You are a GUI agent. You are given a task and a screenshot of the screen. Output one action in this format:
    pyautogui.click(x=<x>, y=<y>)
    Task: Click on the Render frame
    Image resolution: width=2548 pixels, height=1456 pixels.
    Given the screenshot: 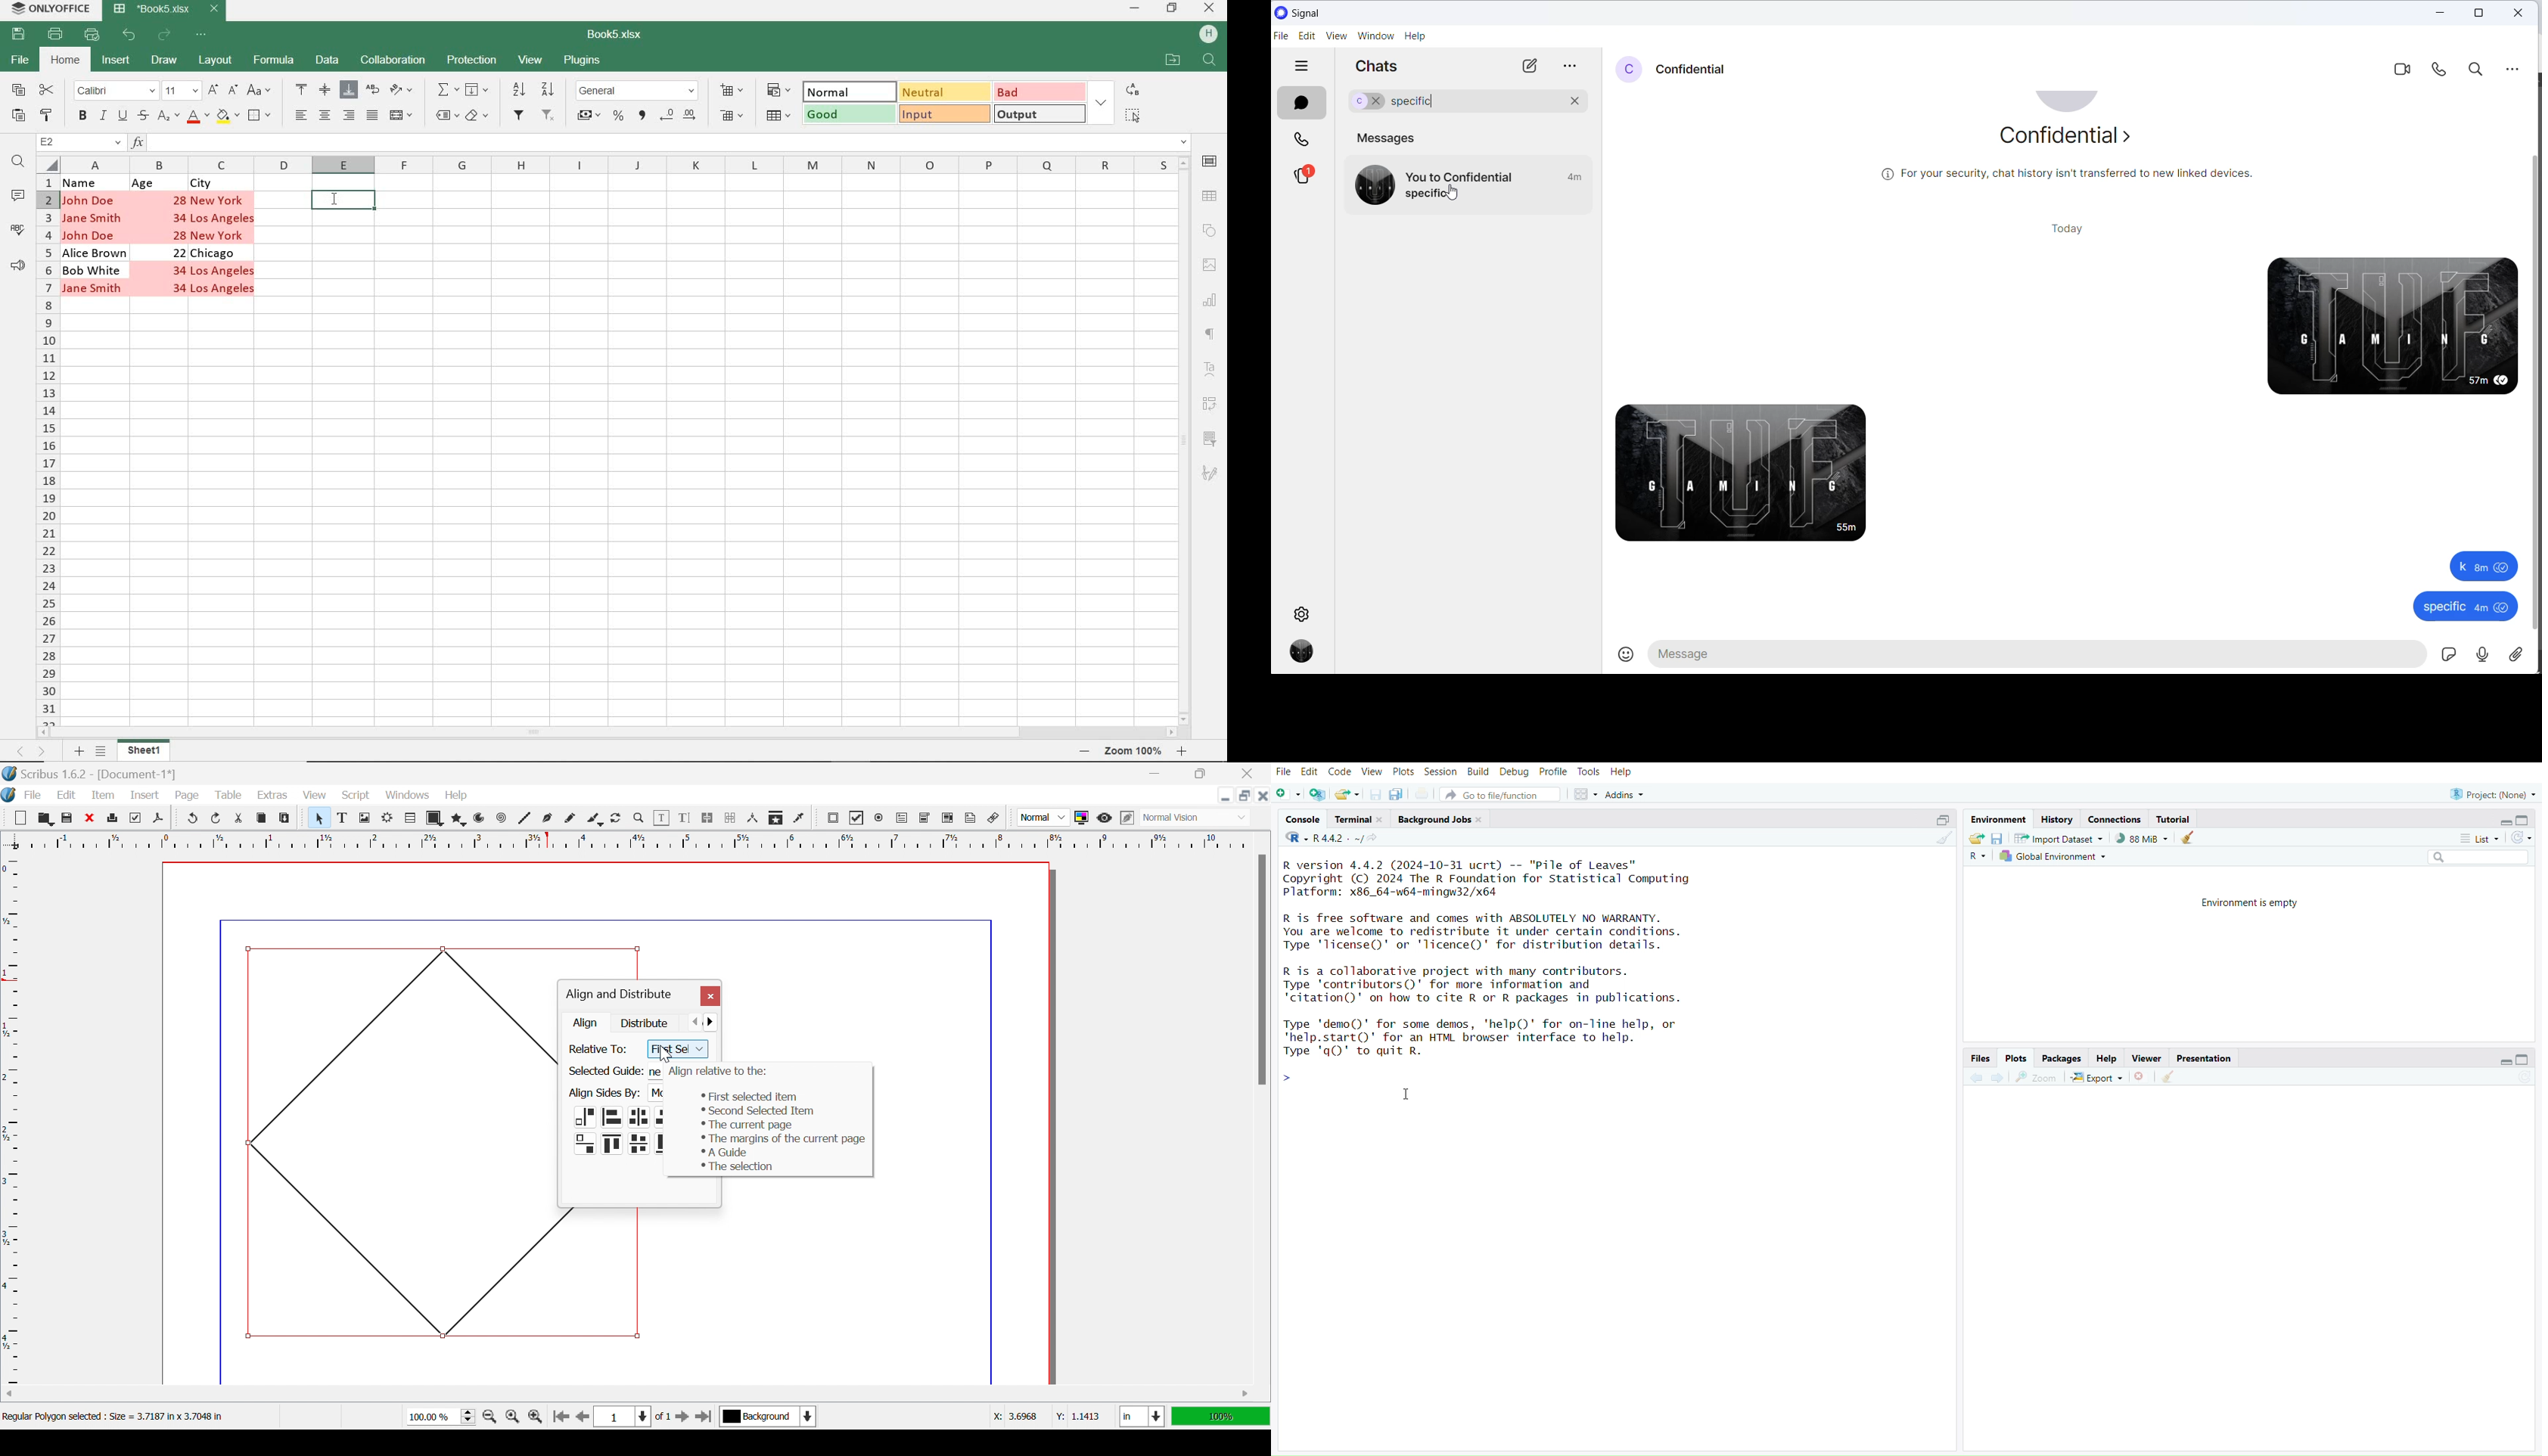 What is the action you would take?
    pyautogui.click(x=387, y=817)
    